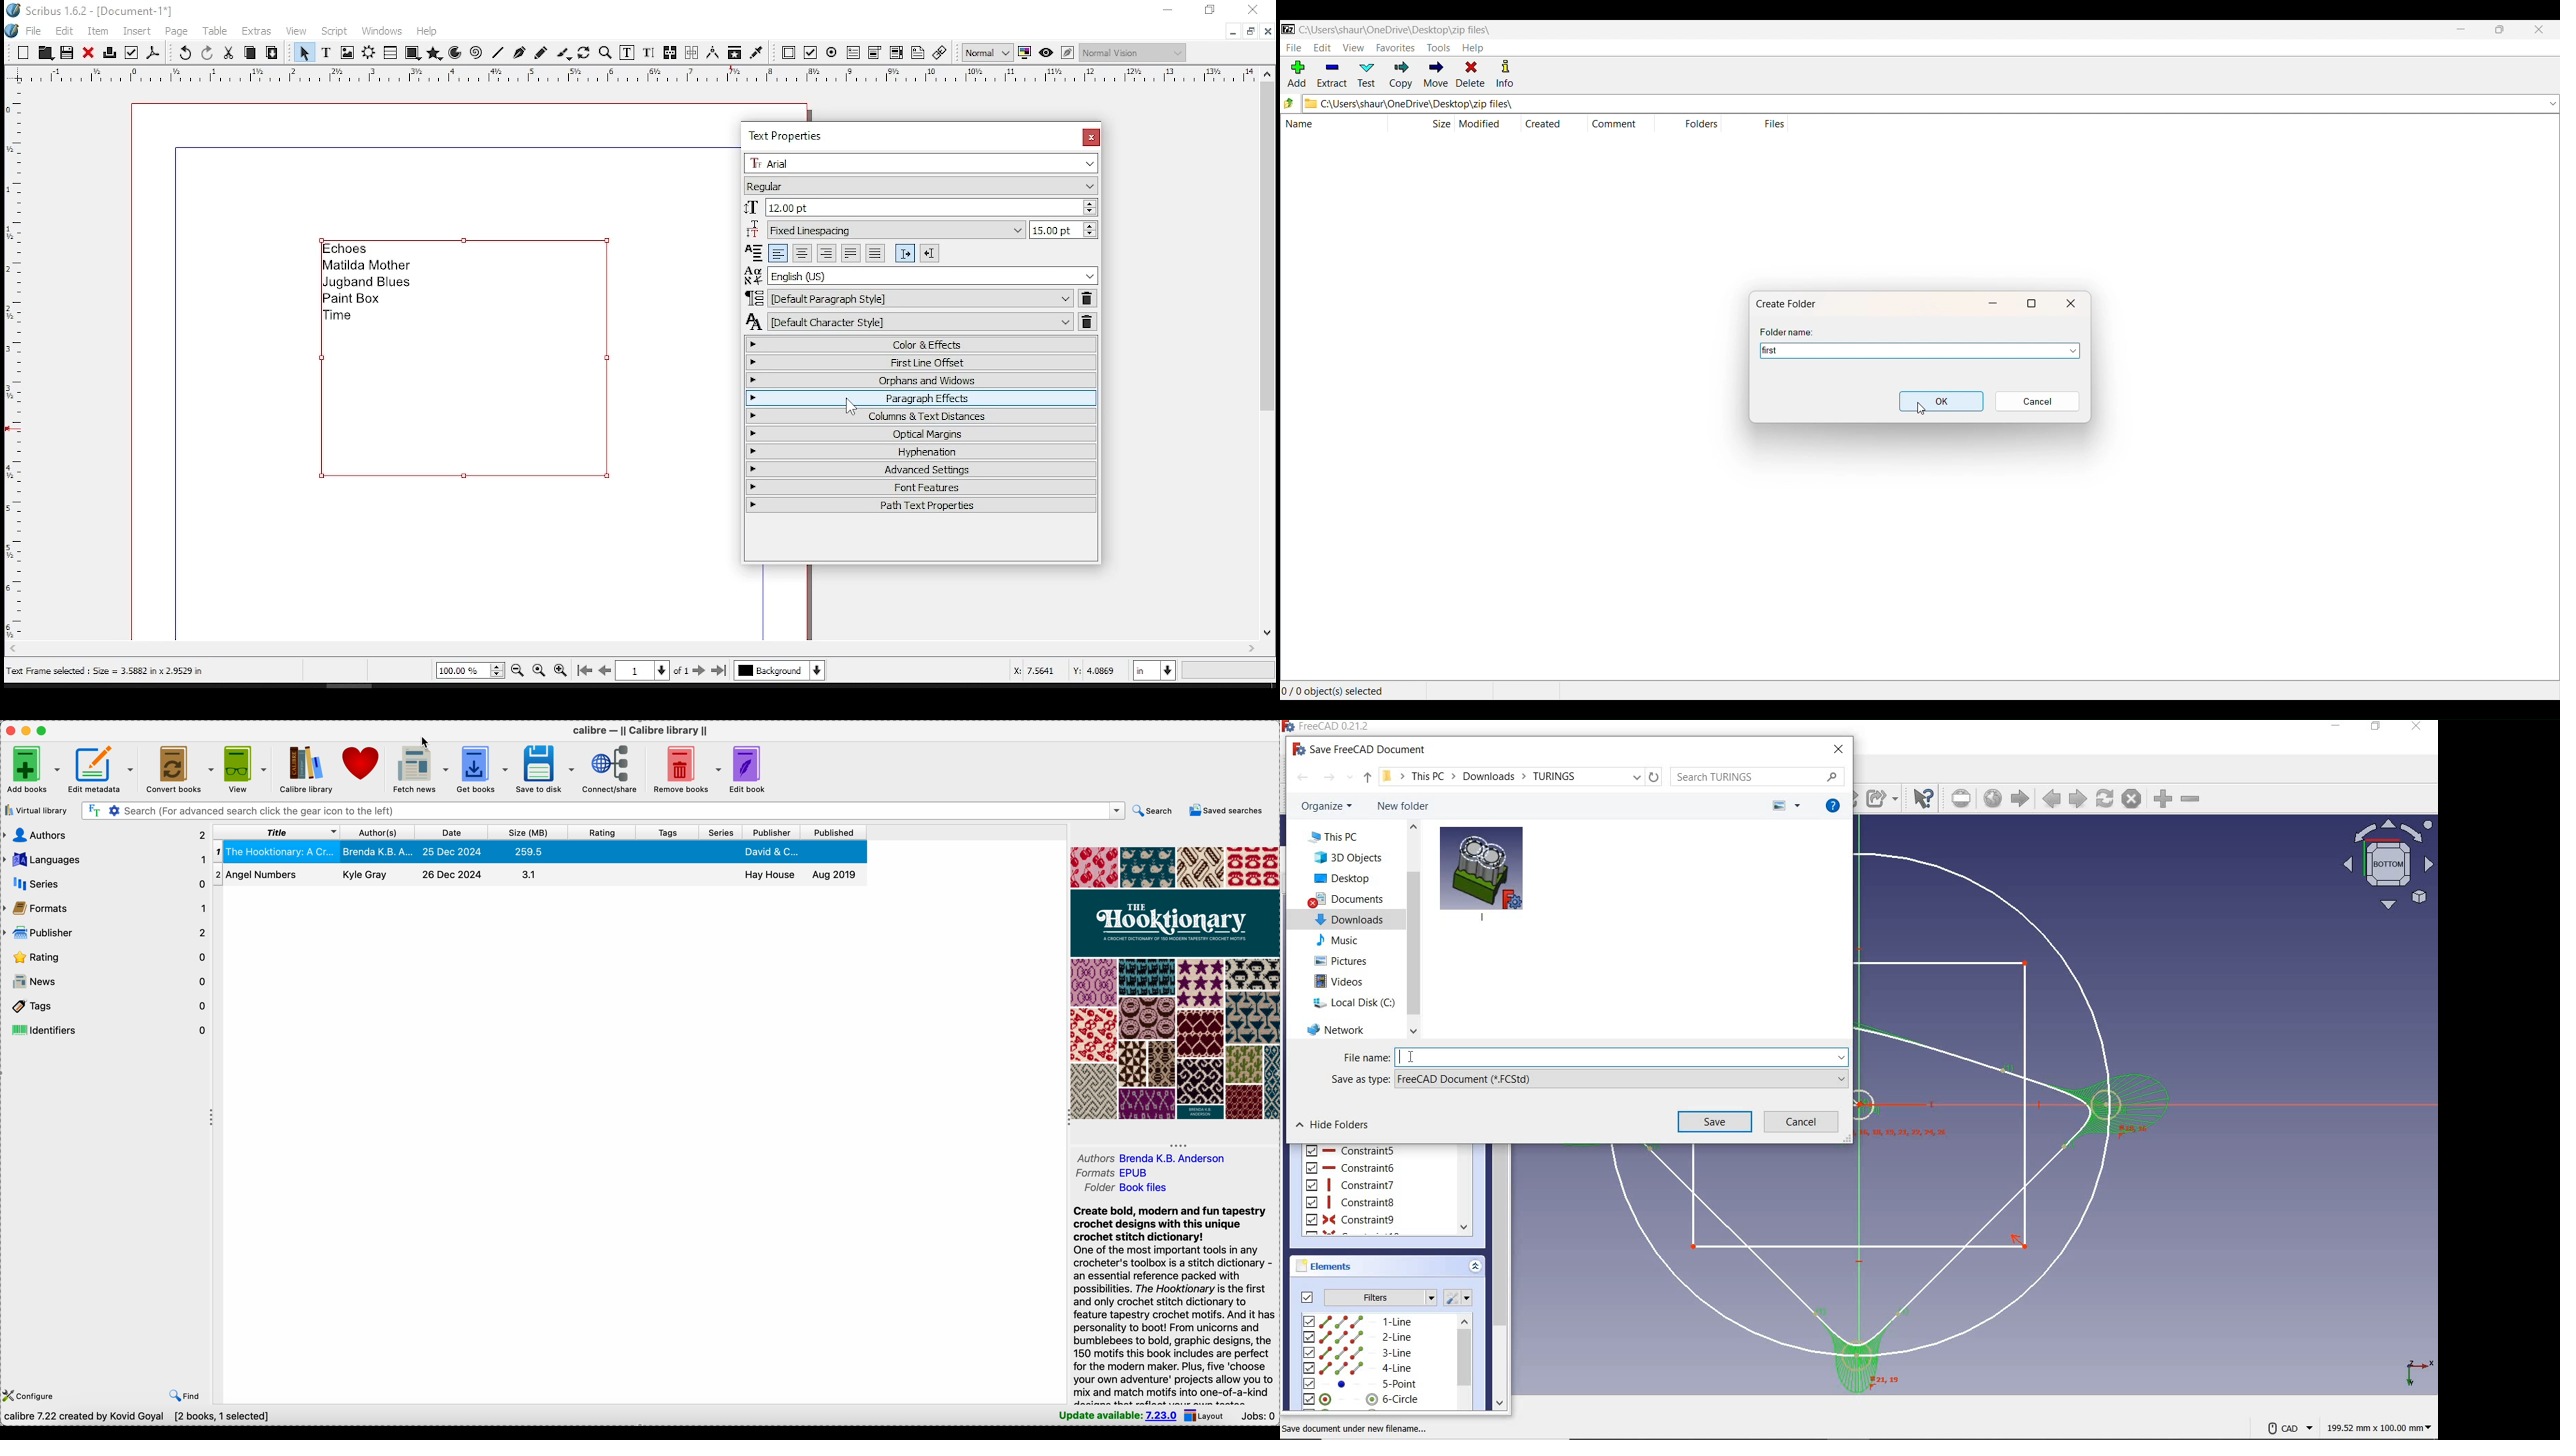 The width and height of the screenshot is (2576, 1456). I want to click on logo, so click(12, 32).